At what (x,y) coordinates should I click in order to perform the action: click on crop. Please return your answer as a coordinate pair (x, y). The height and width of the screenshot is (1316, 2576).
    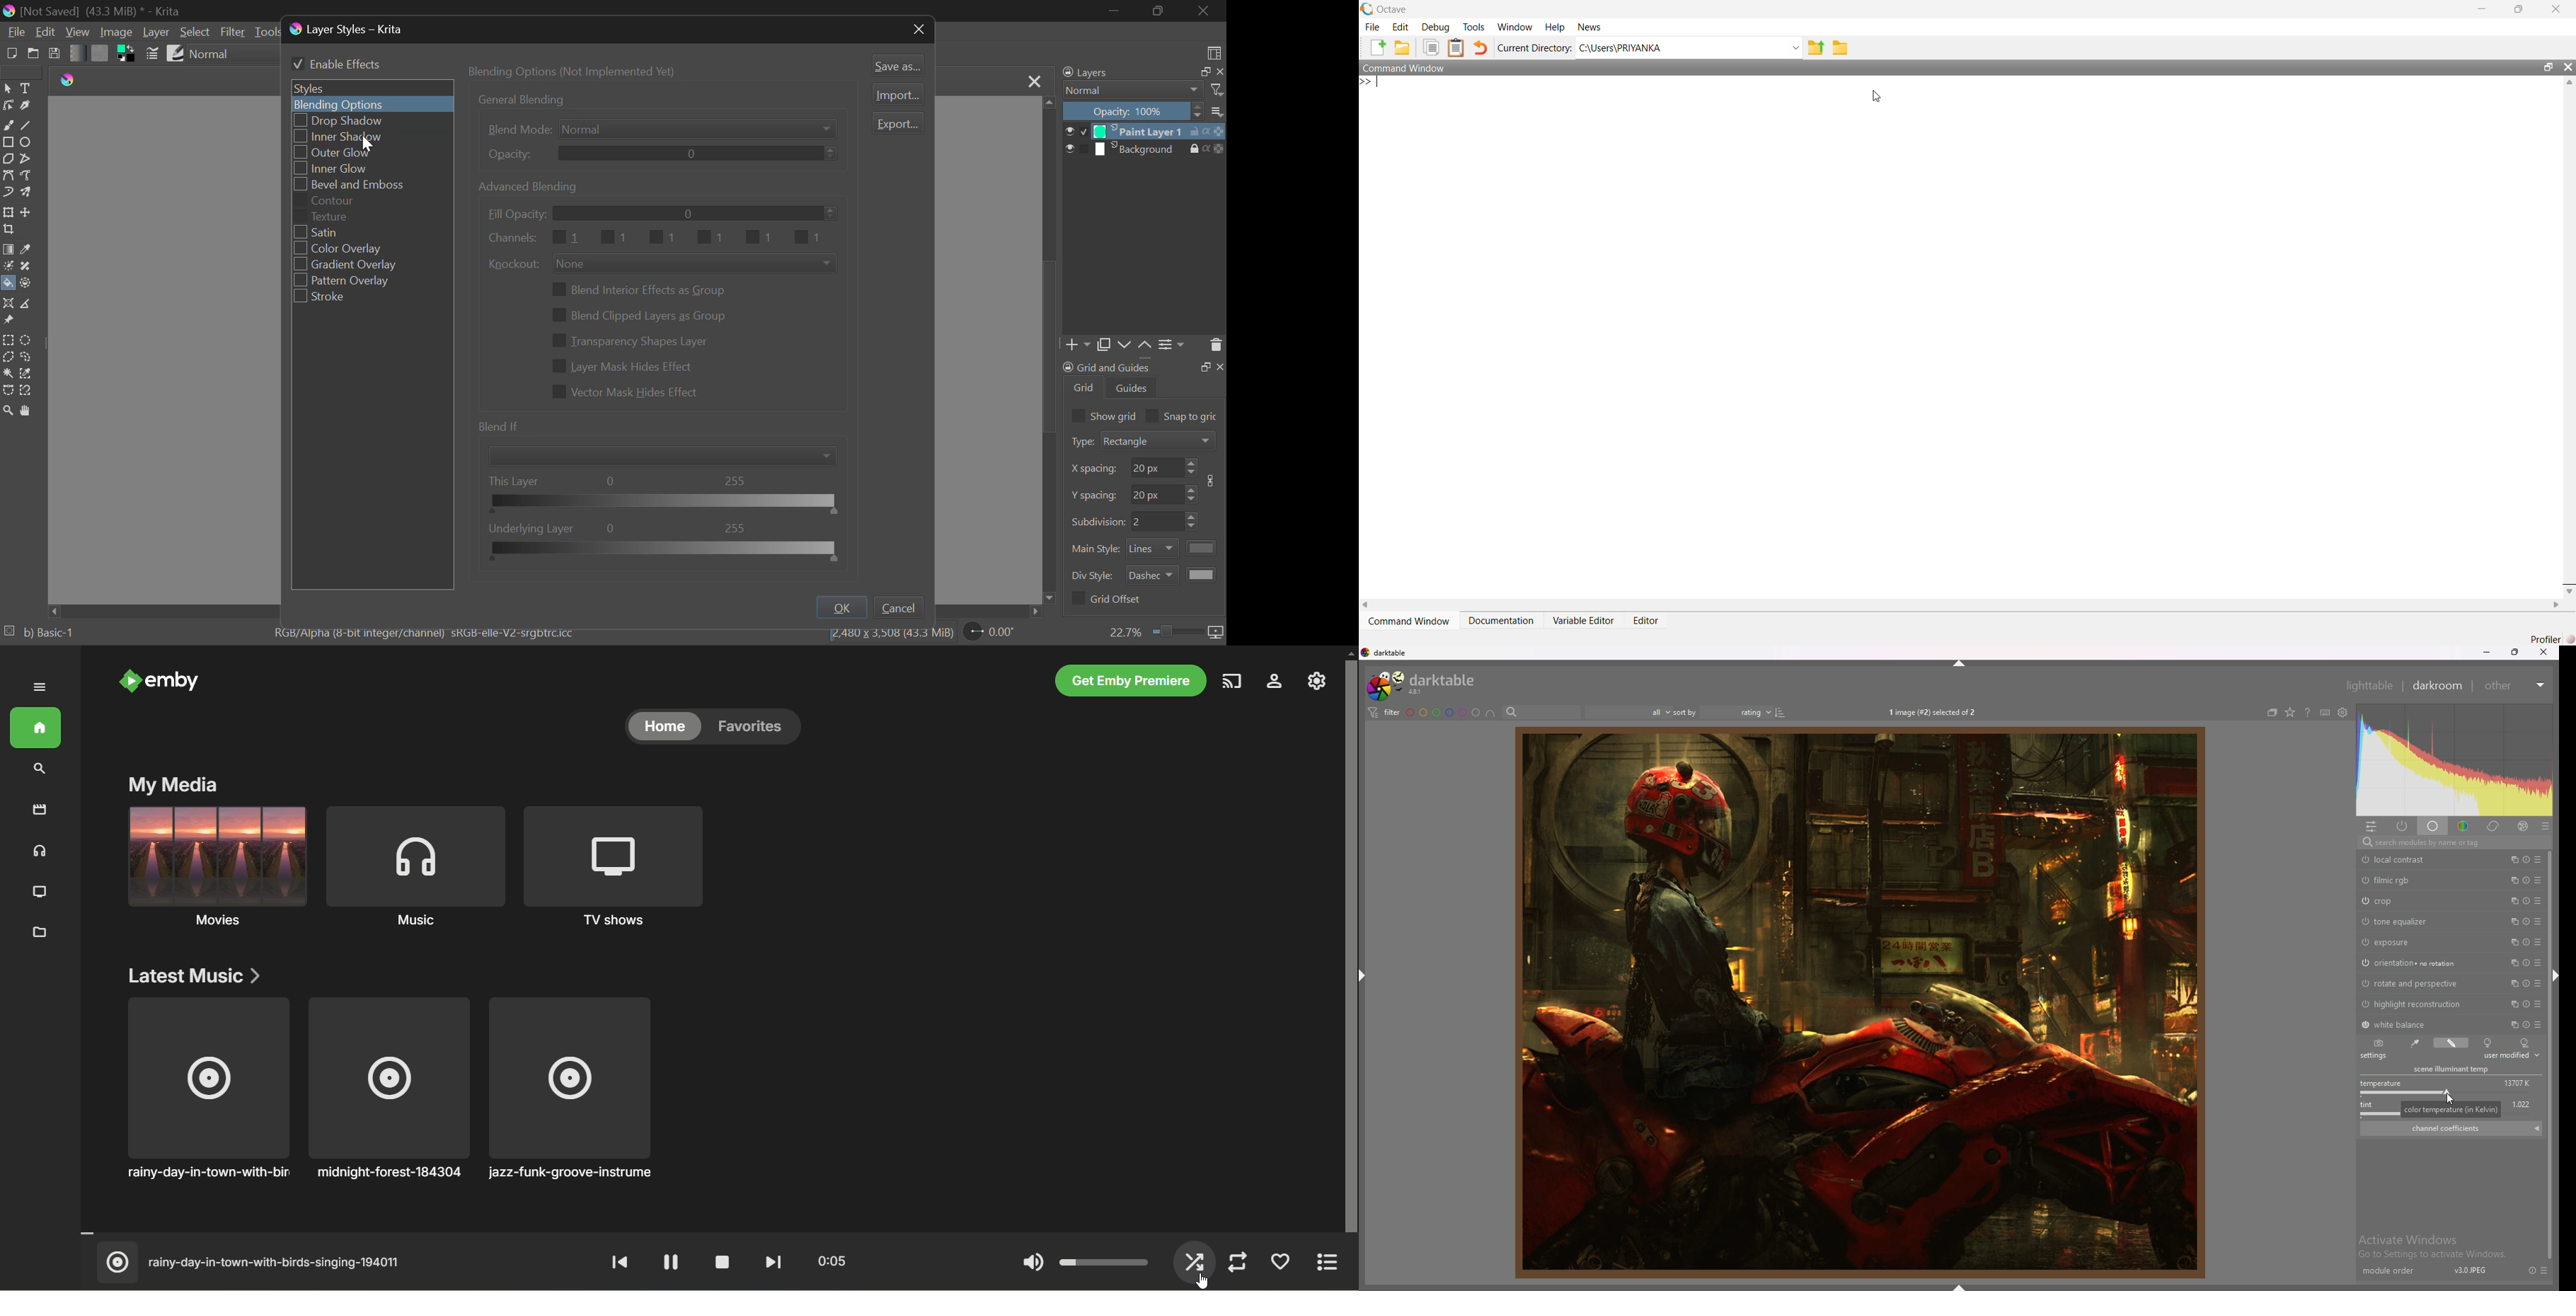
    Looking at the image, I should click on (2402, 901).